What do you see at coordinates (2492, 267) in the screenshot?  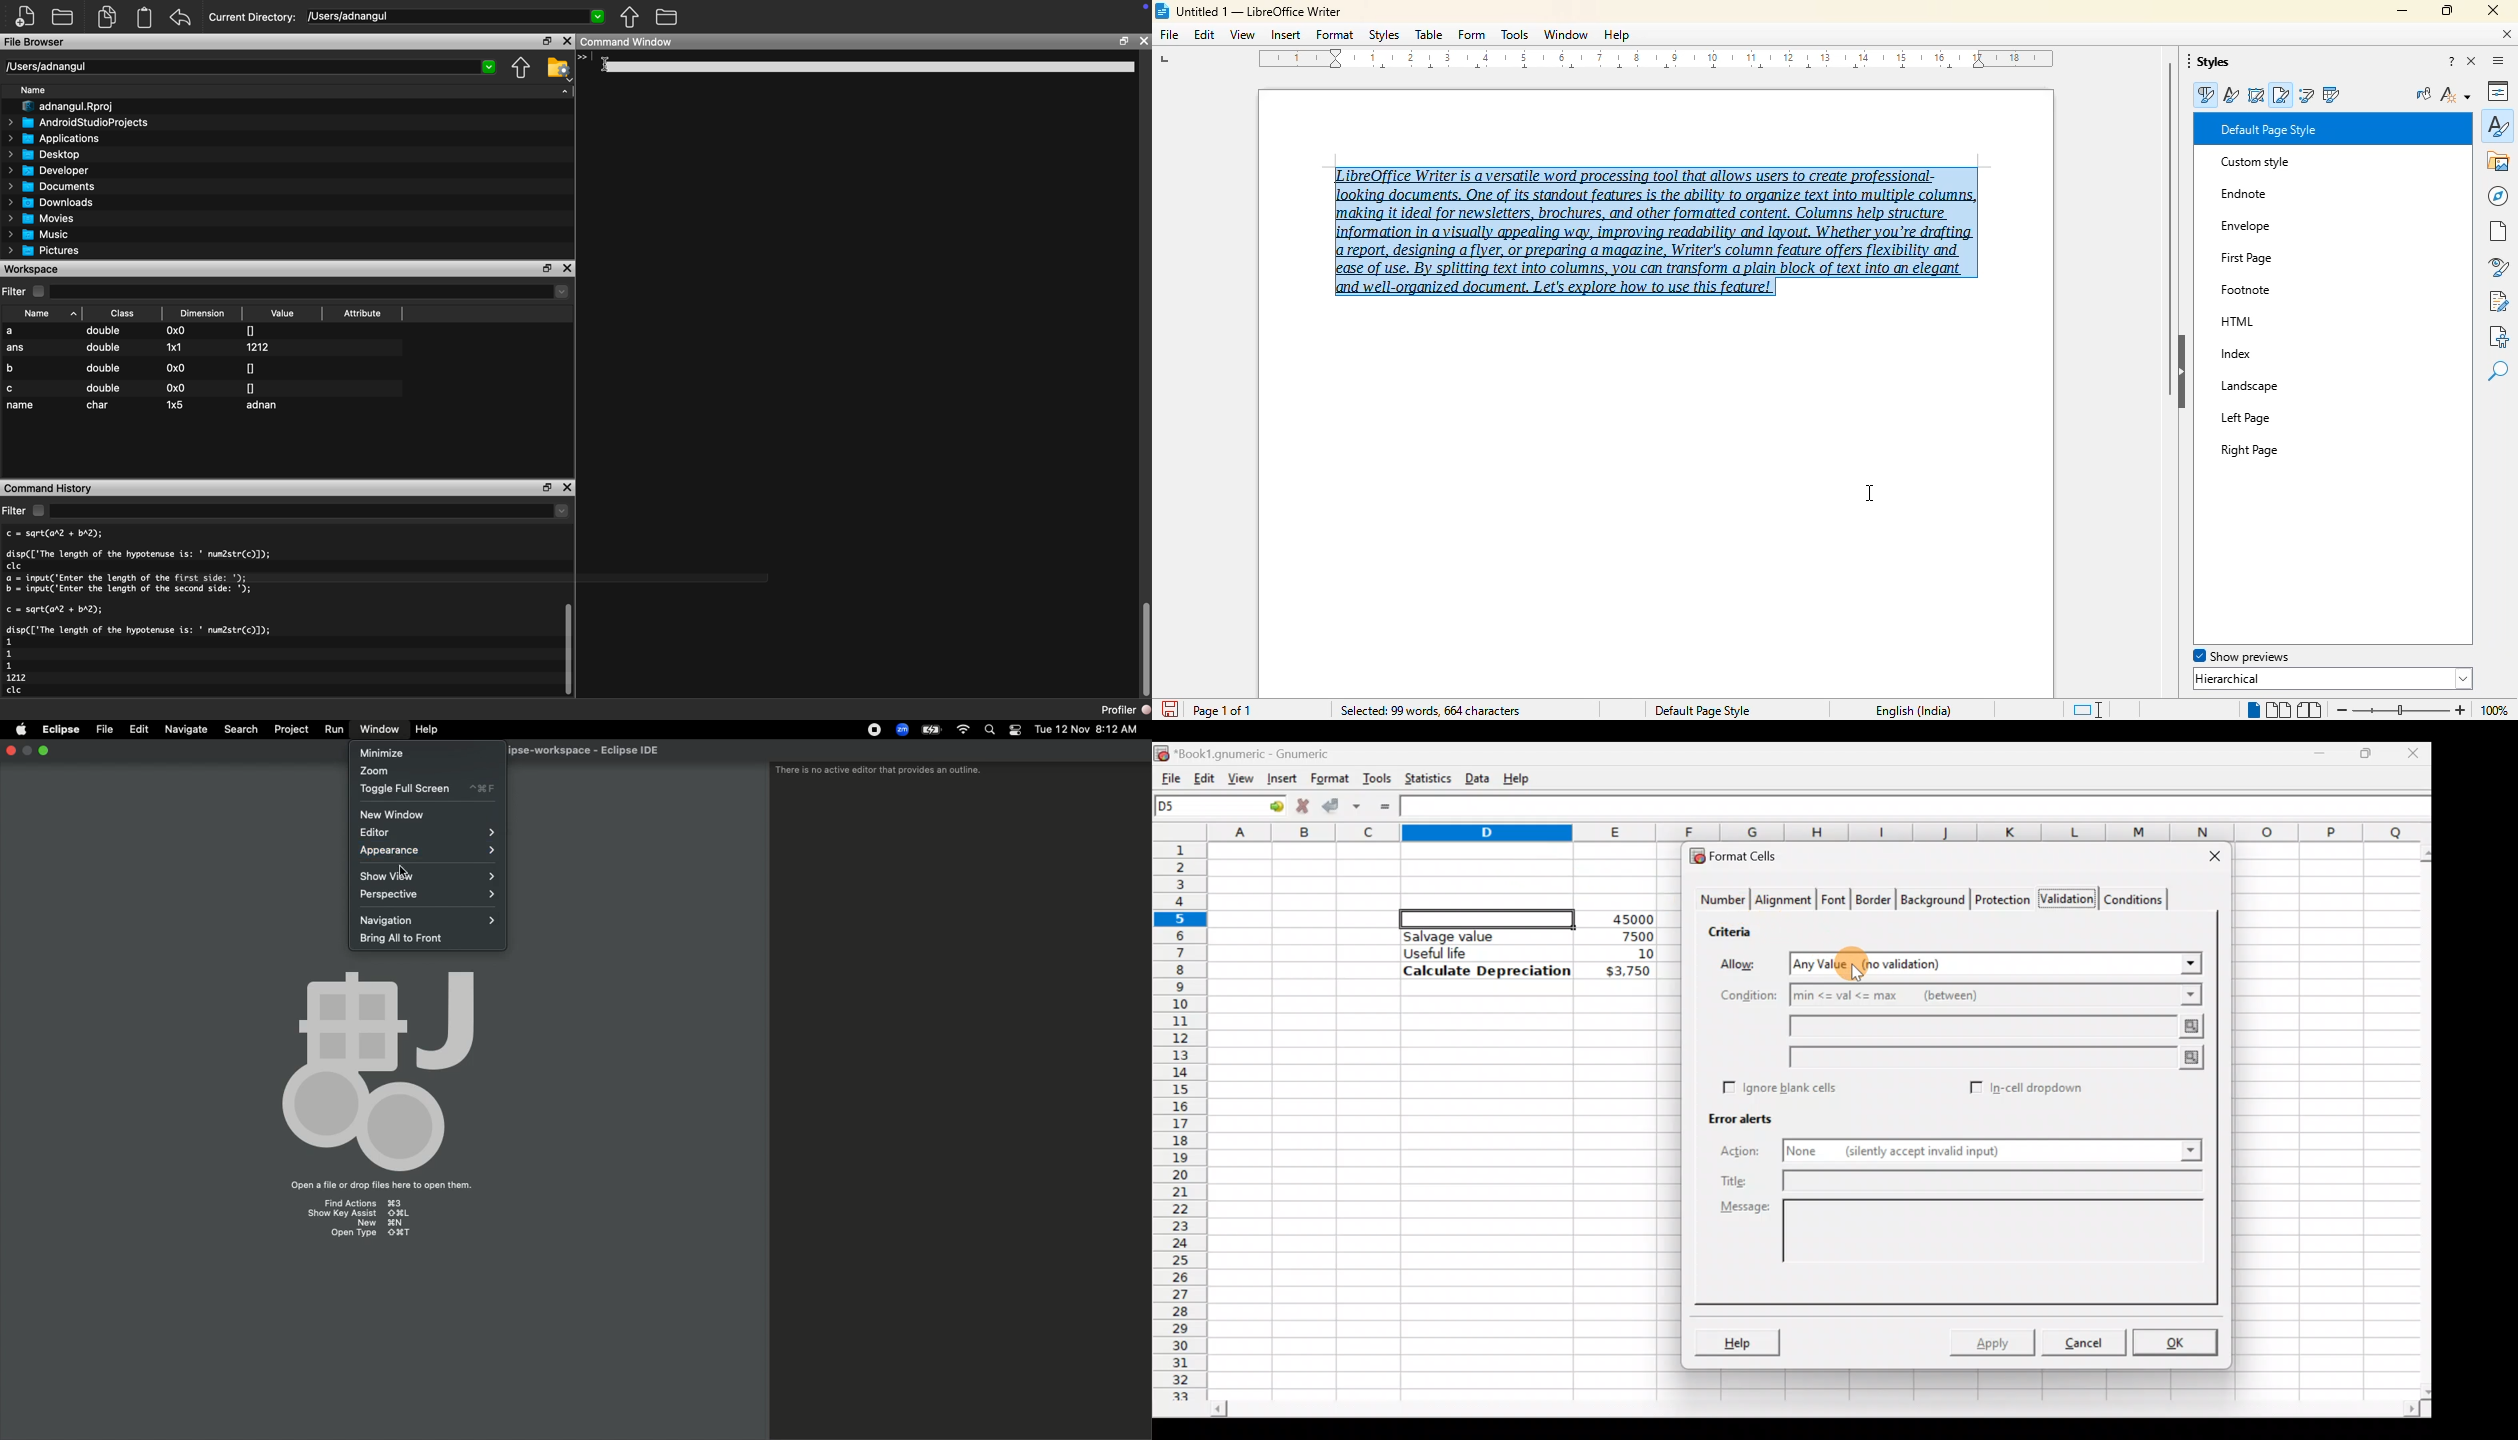 I see `style inspector` at bounding box center [2492, 267].